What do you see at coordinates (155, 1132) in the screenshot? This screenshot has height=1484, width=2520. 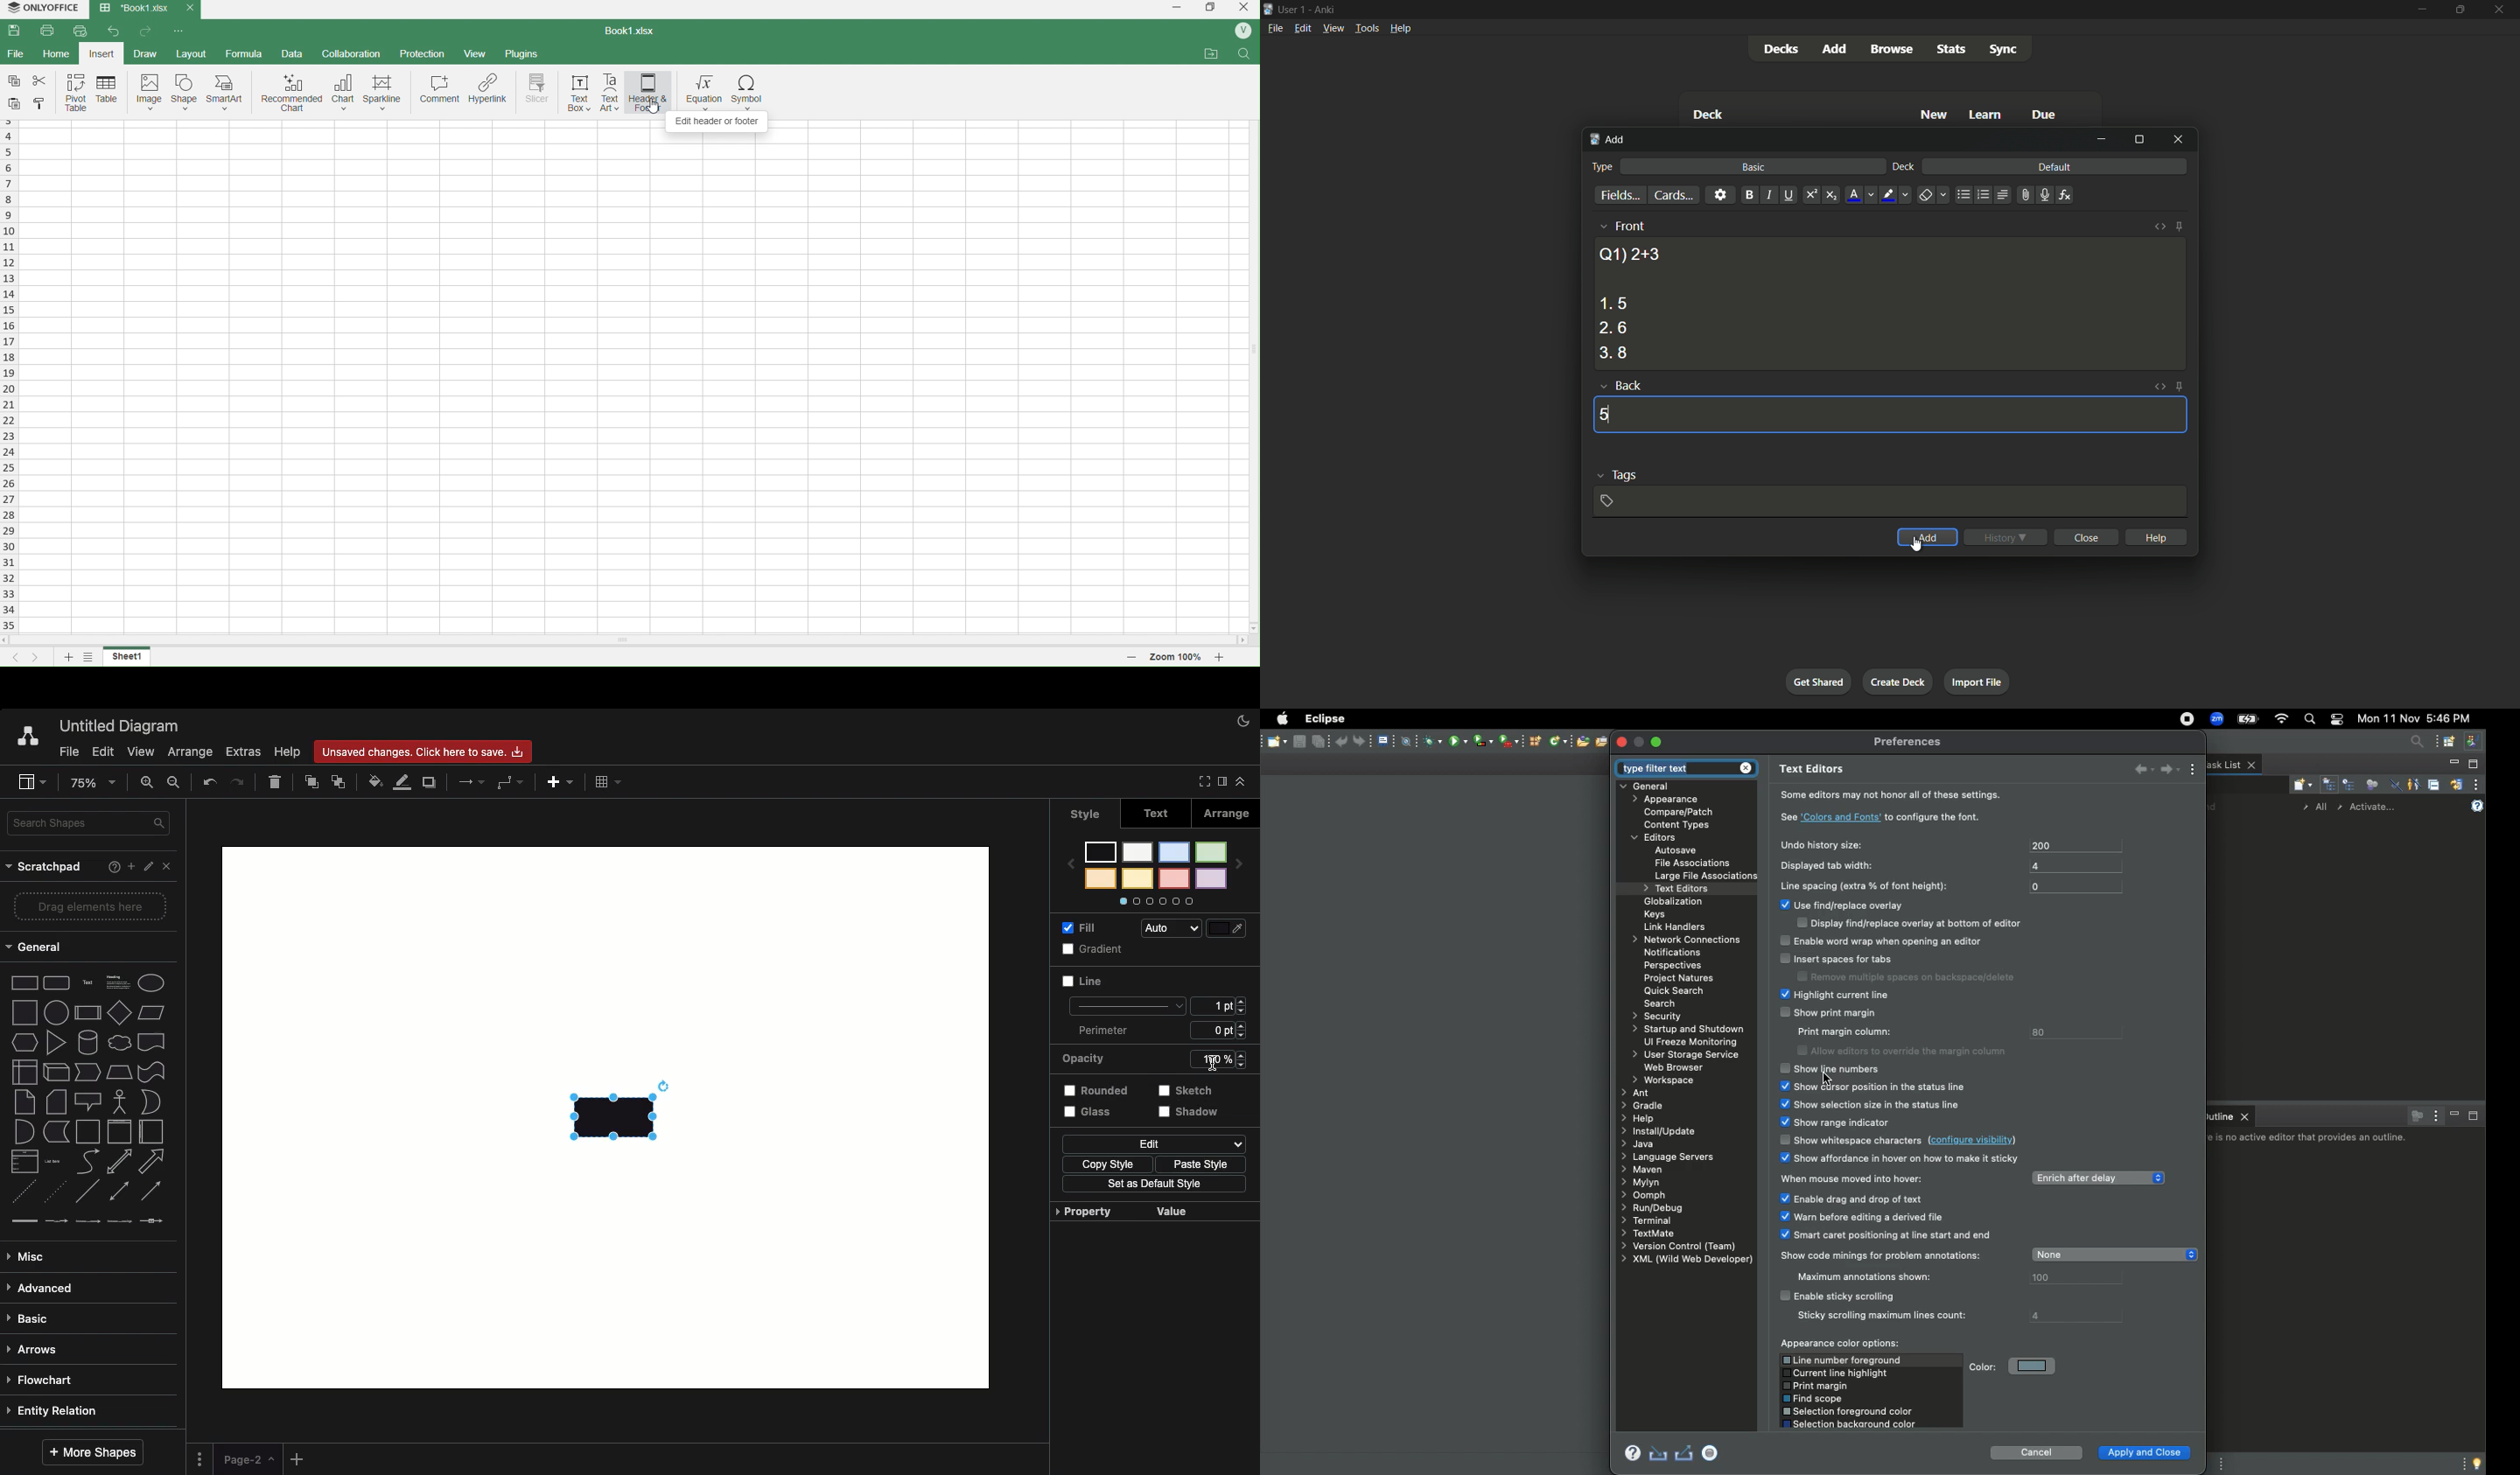 I see `horizontal container` at bounding box center [155, 1132].